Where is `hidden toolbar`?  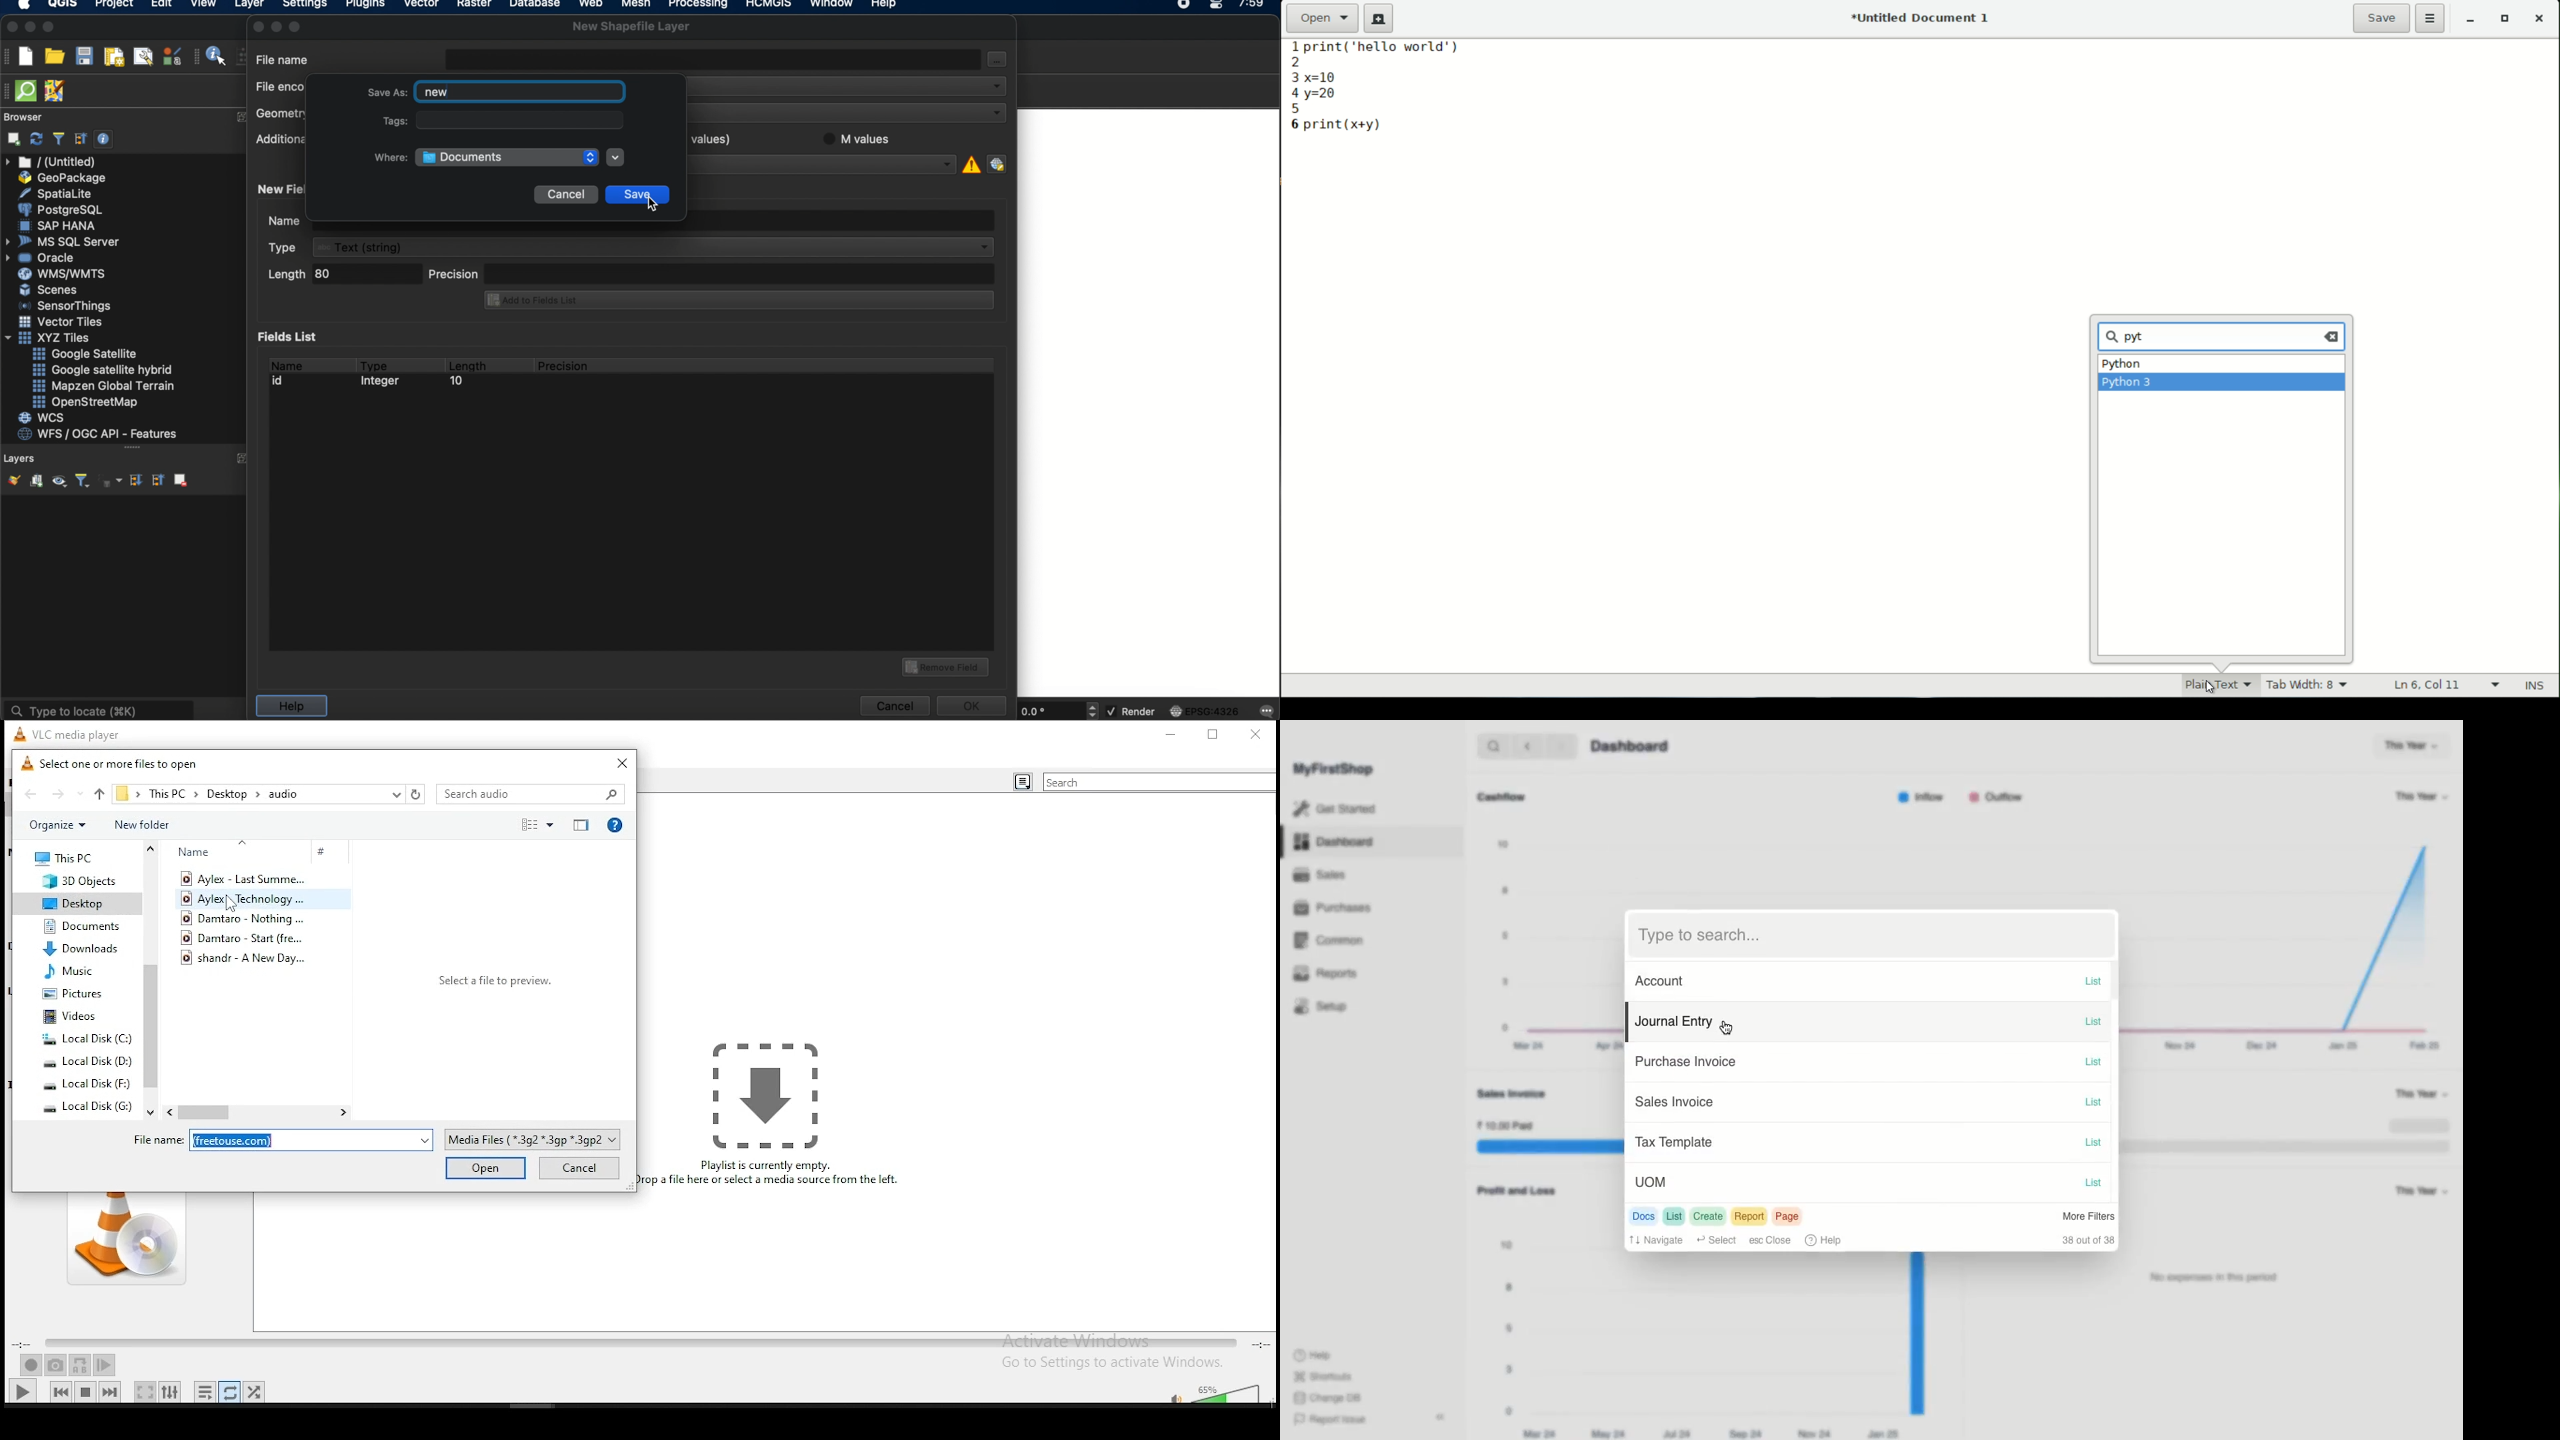 hidden toolbar is located at coordinates (8, 90).